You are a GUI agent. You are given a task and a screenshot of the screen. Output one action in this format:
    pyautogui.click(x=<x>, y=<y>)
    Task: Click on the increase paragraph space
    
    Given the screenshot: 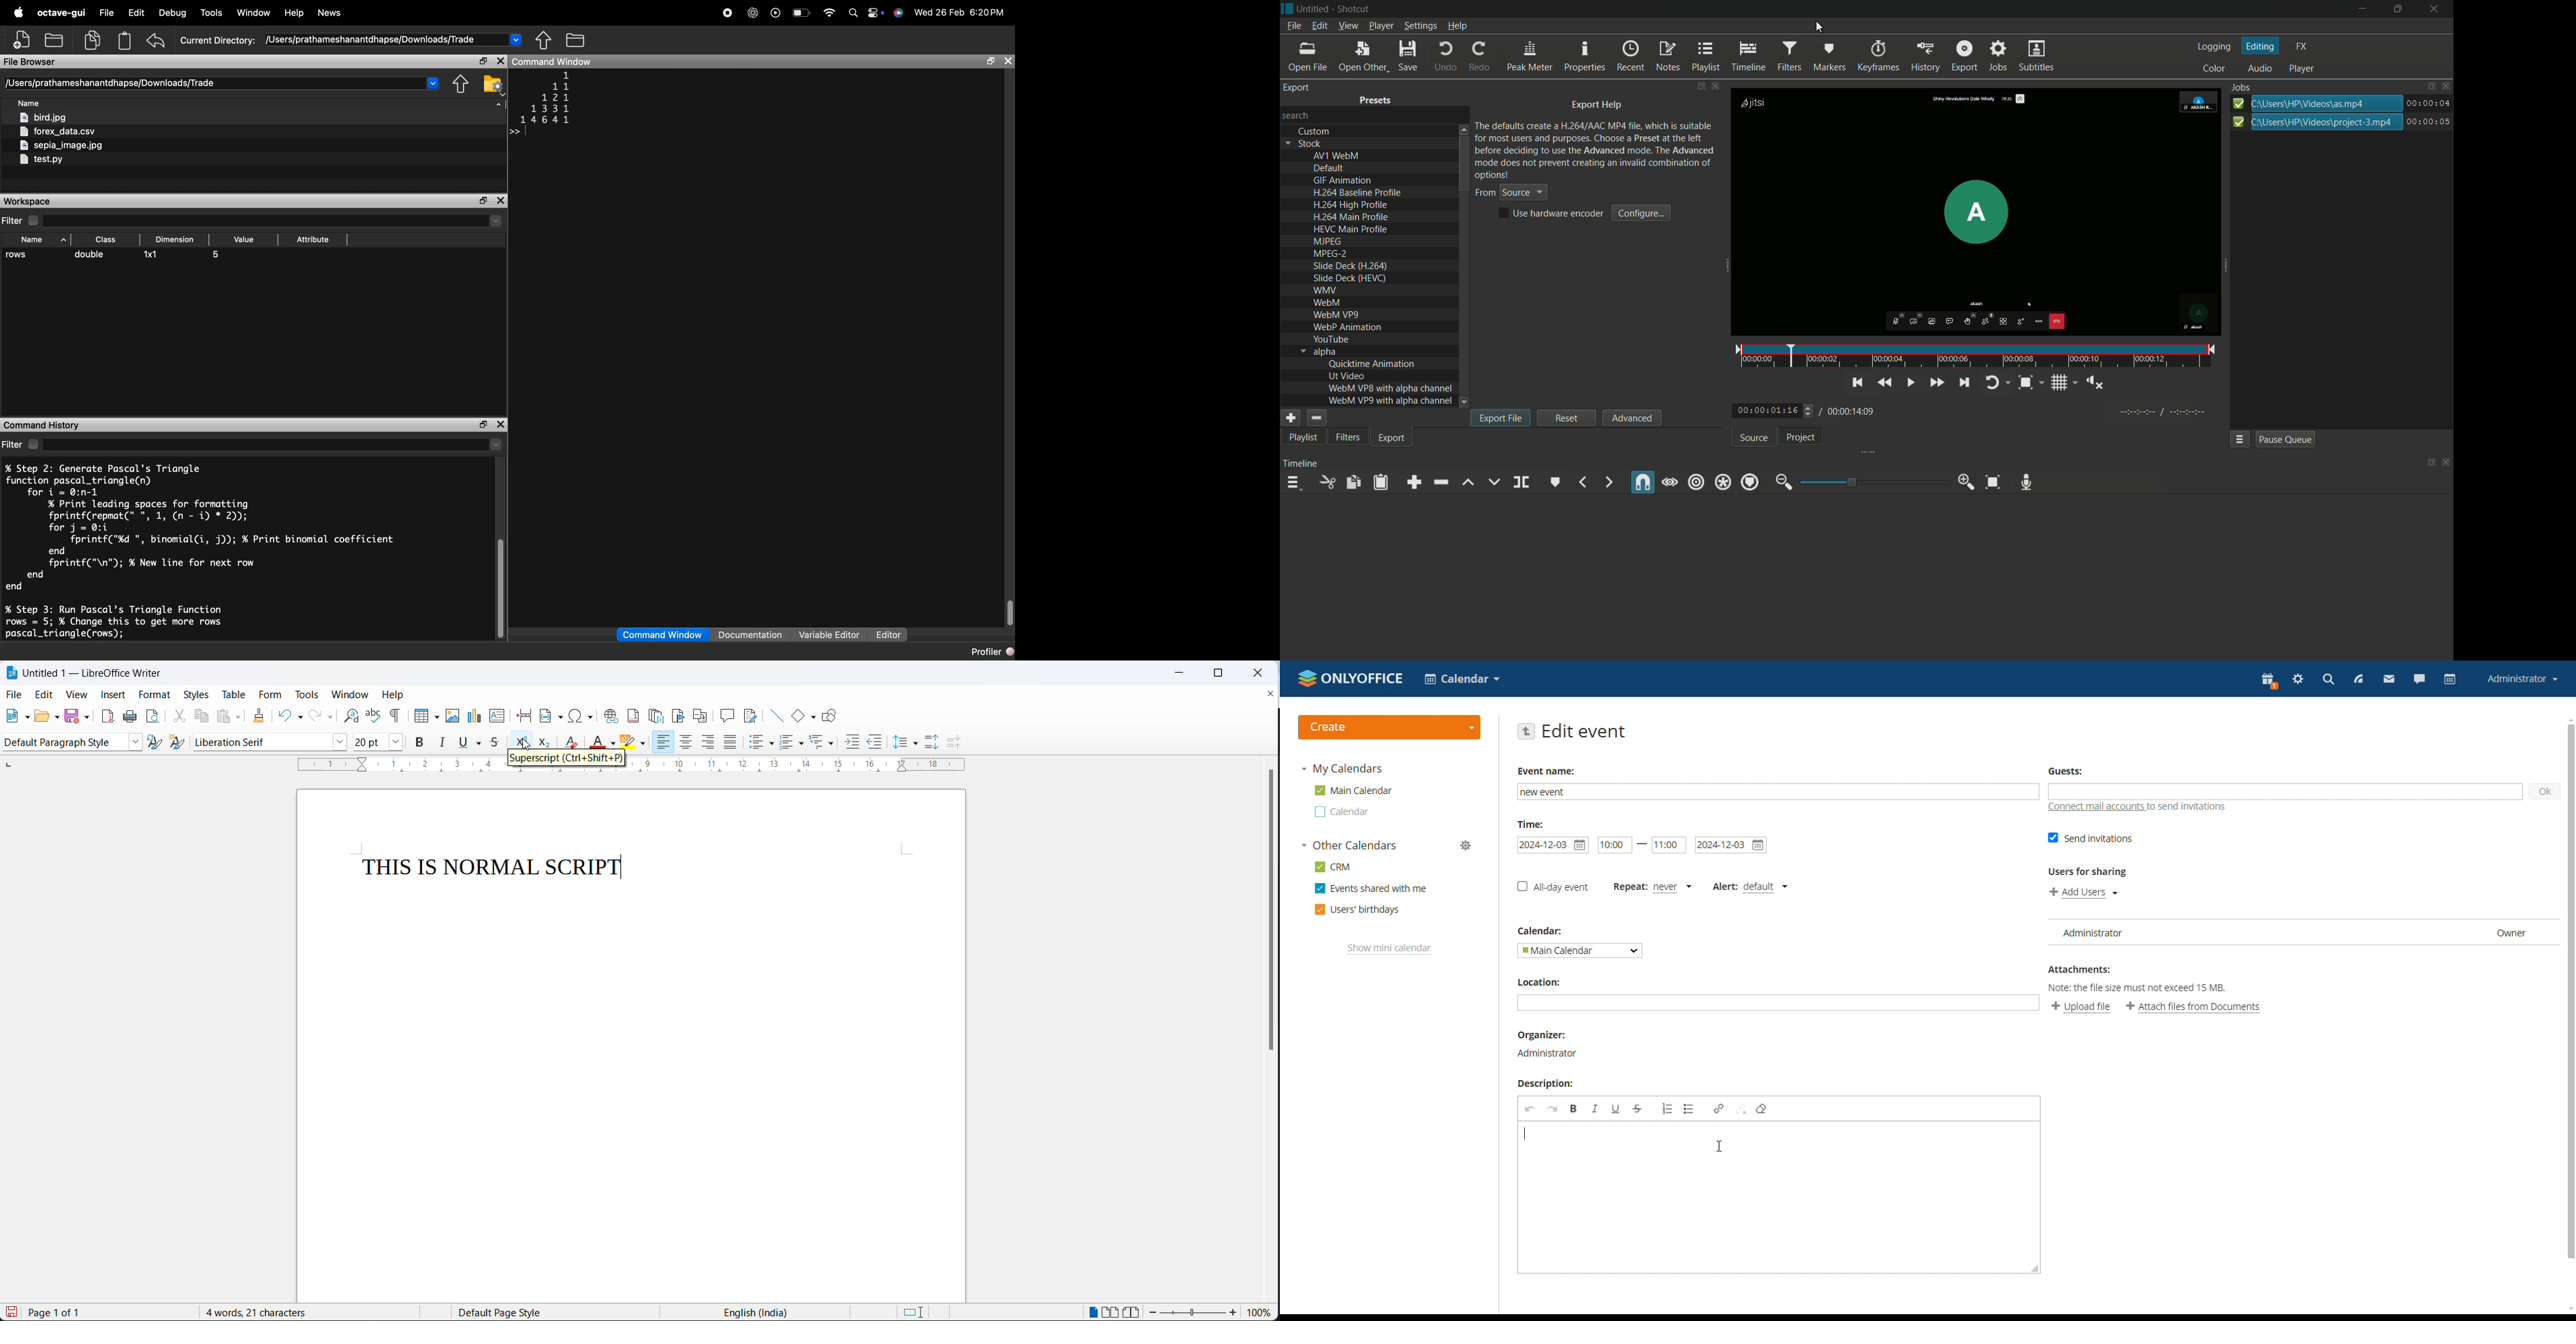 What is the action you would take?
    pyautogui.click(x=932, y=742)
    